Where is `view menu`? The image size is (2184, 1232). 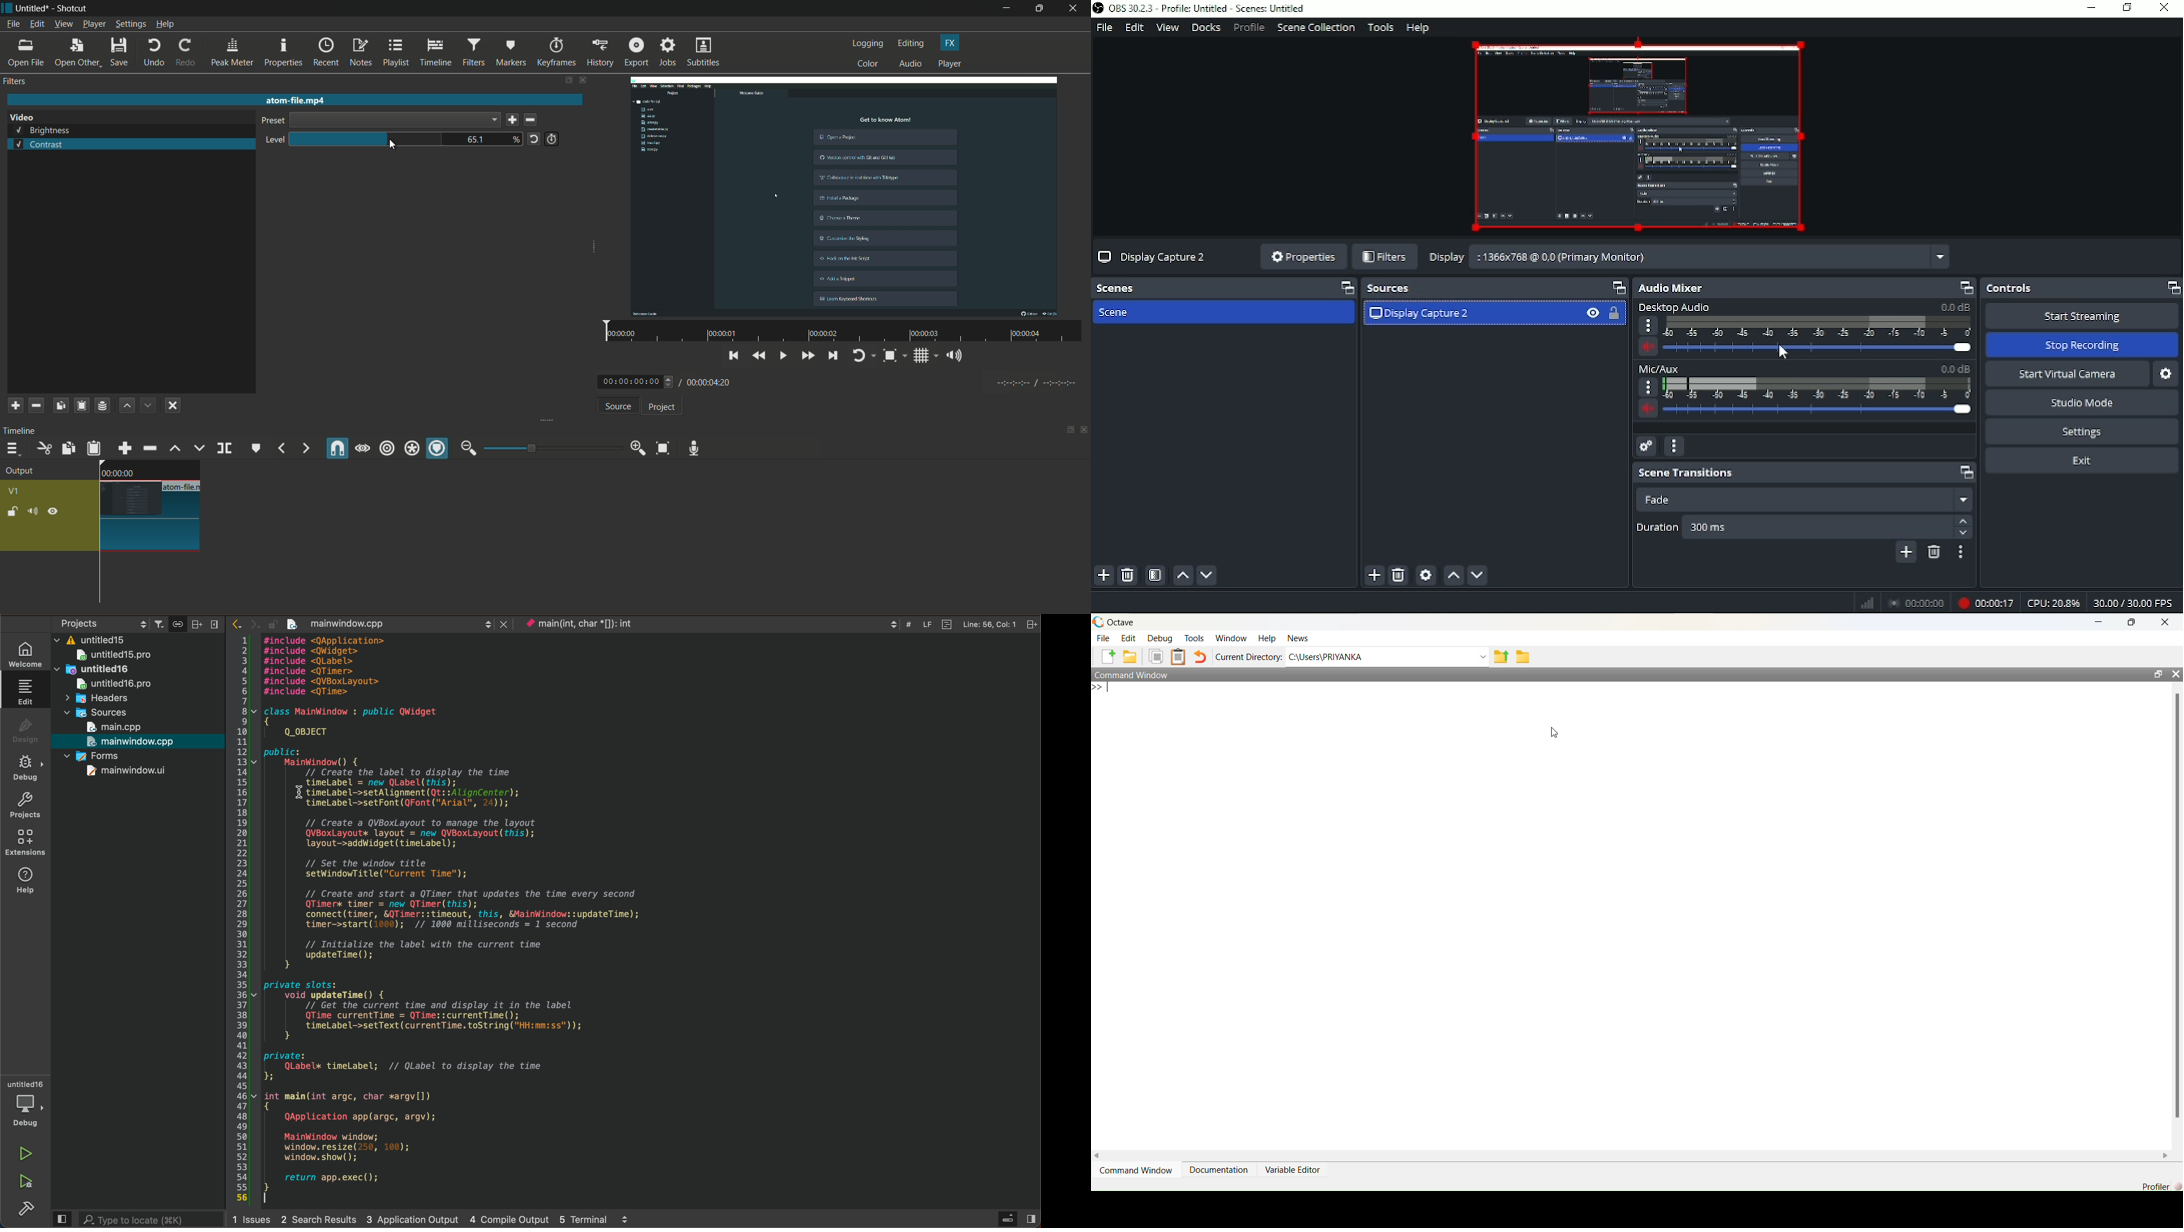
view menu is located at coordinates (63, 24).